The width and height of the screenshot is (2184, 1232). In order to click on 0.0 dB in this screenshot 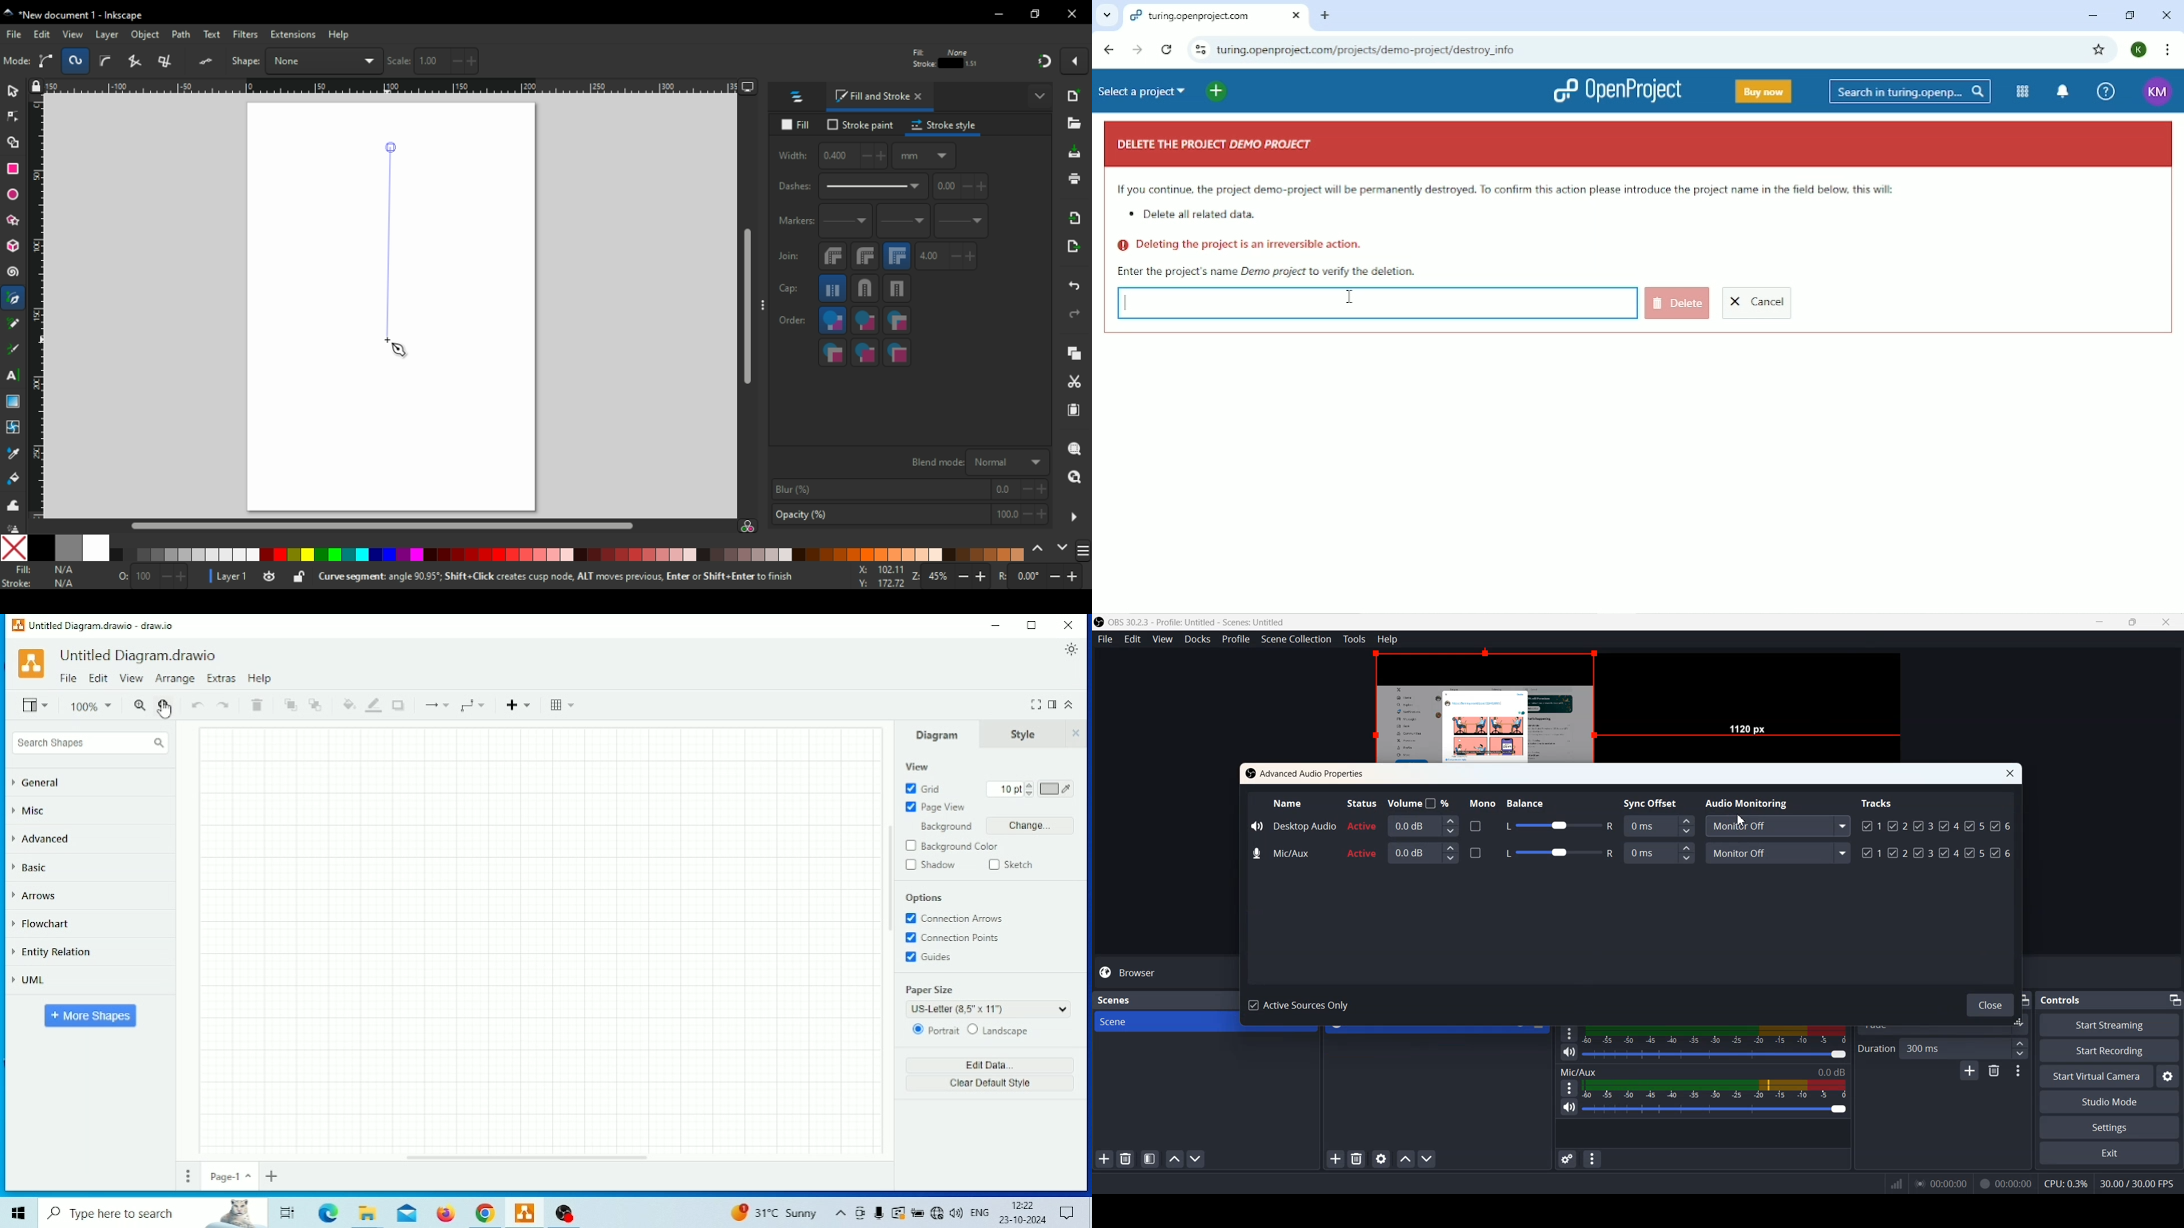, I will do `click(1422, 826)`.